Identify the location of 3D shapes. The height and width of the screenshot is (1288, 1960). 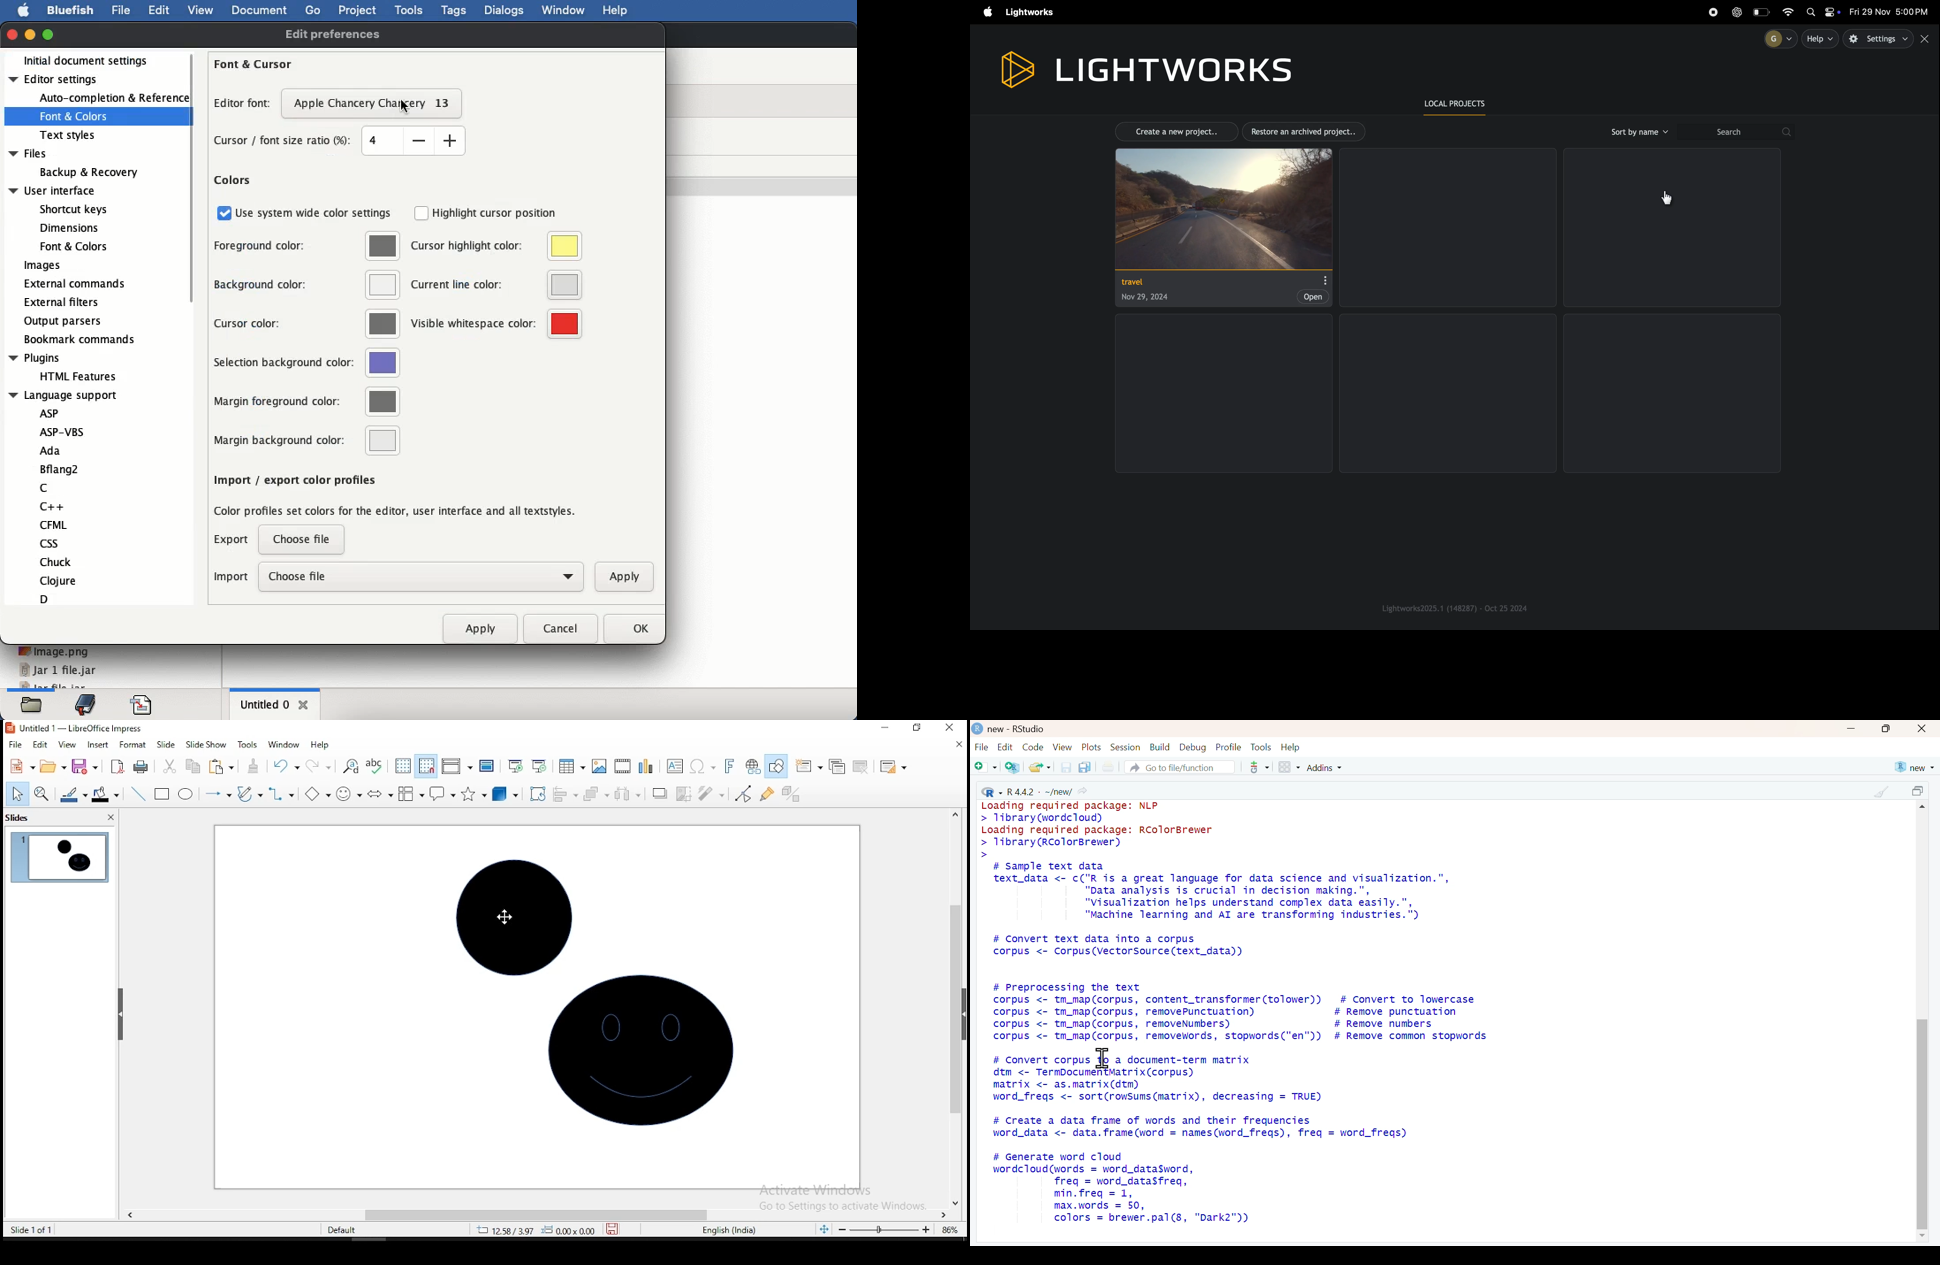
(505, 795).